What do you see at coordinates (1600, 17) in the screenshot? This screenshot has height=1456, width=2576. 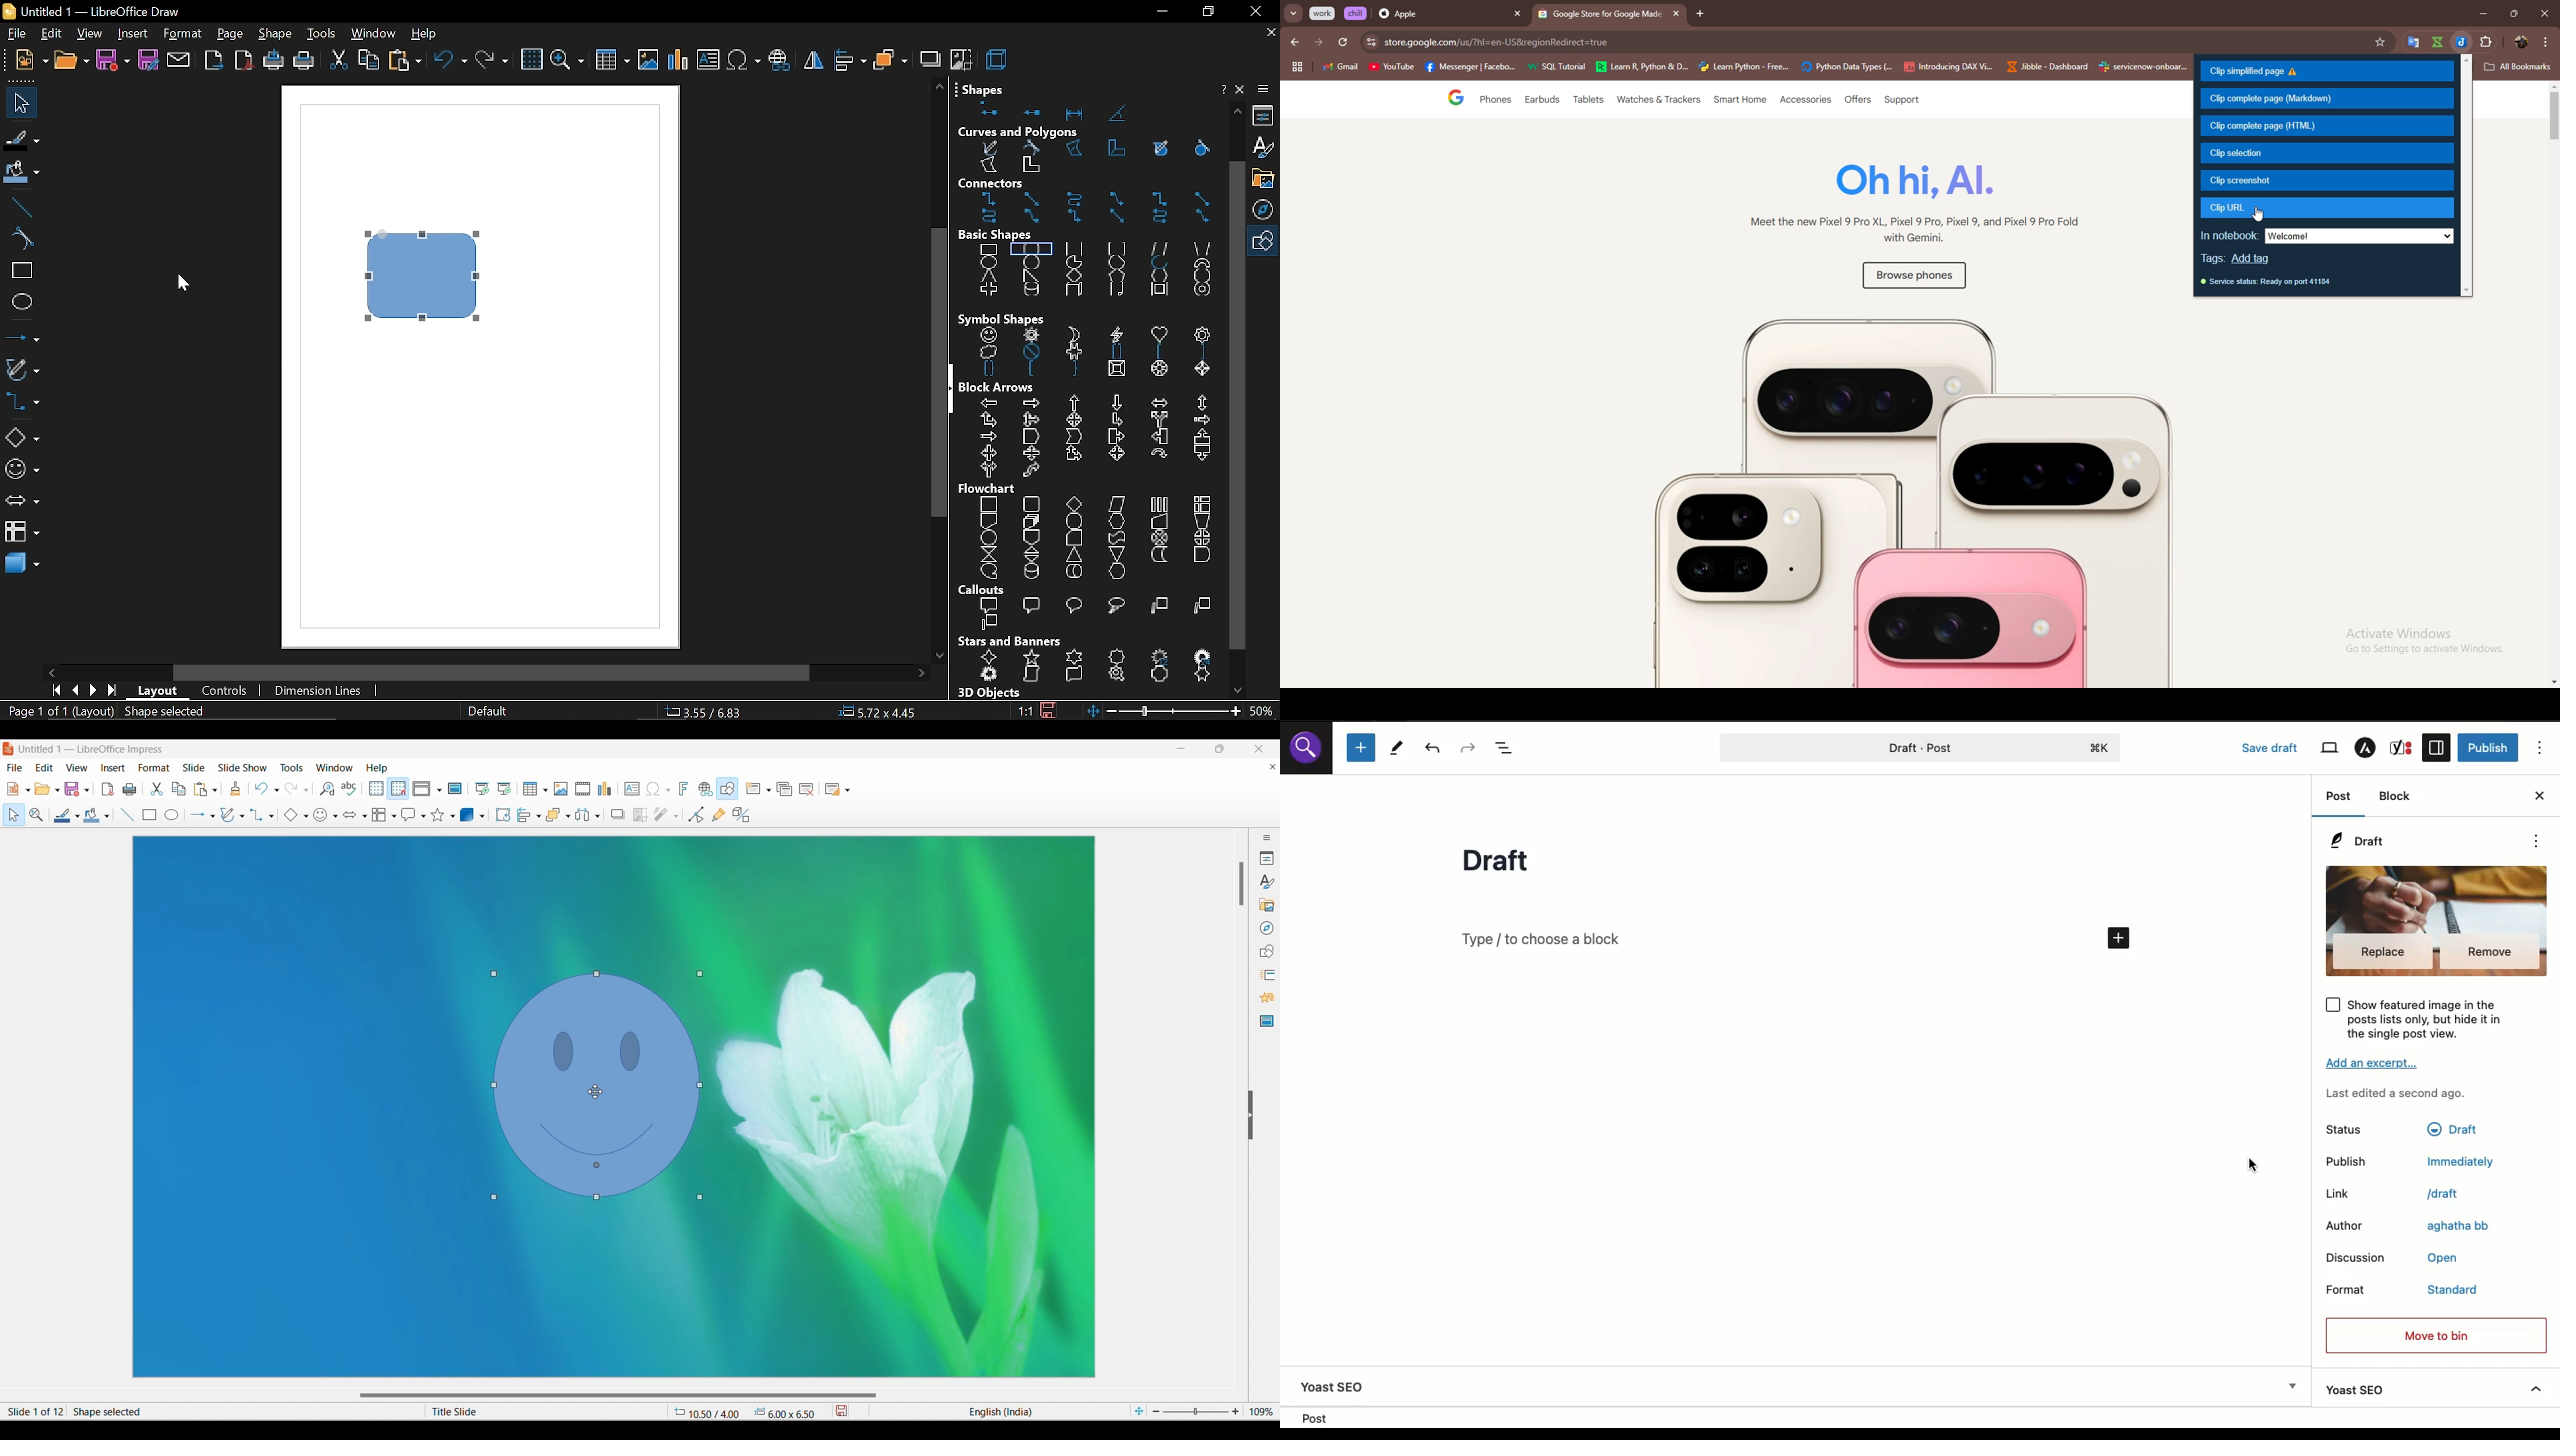 I see `@ Google Store for Google Mad` at bounding box center [1600, 17].